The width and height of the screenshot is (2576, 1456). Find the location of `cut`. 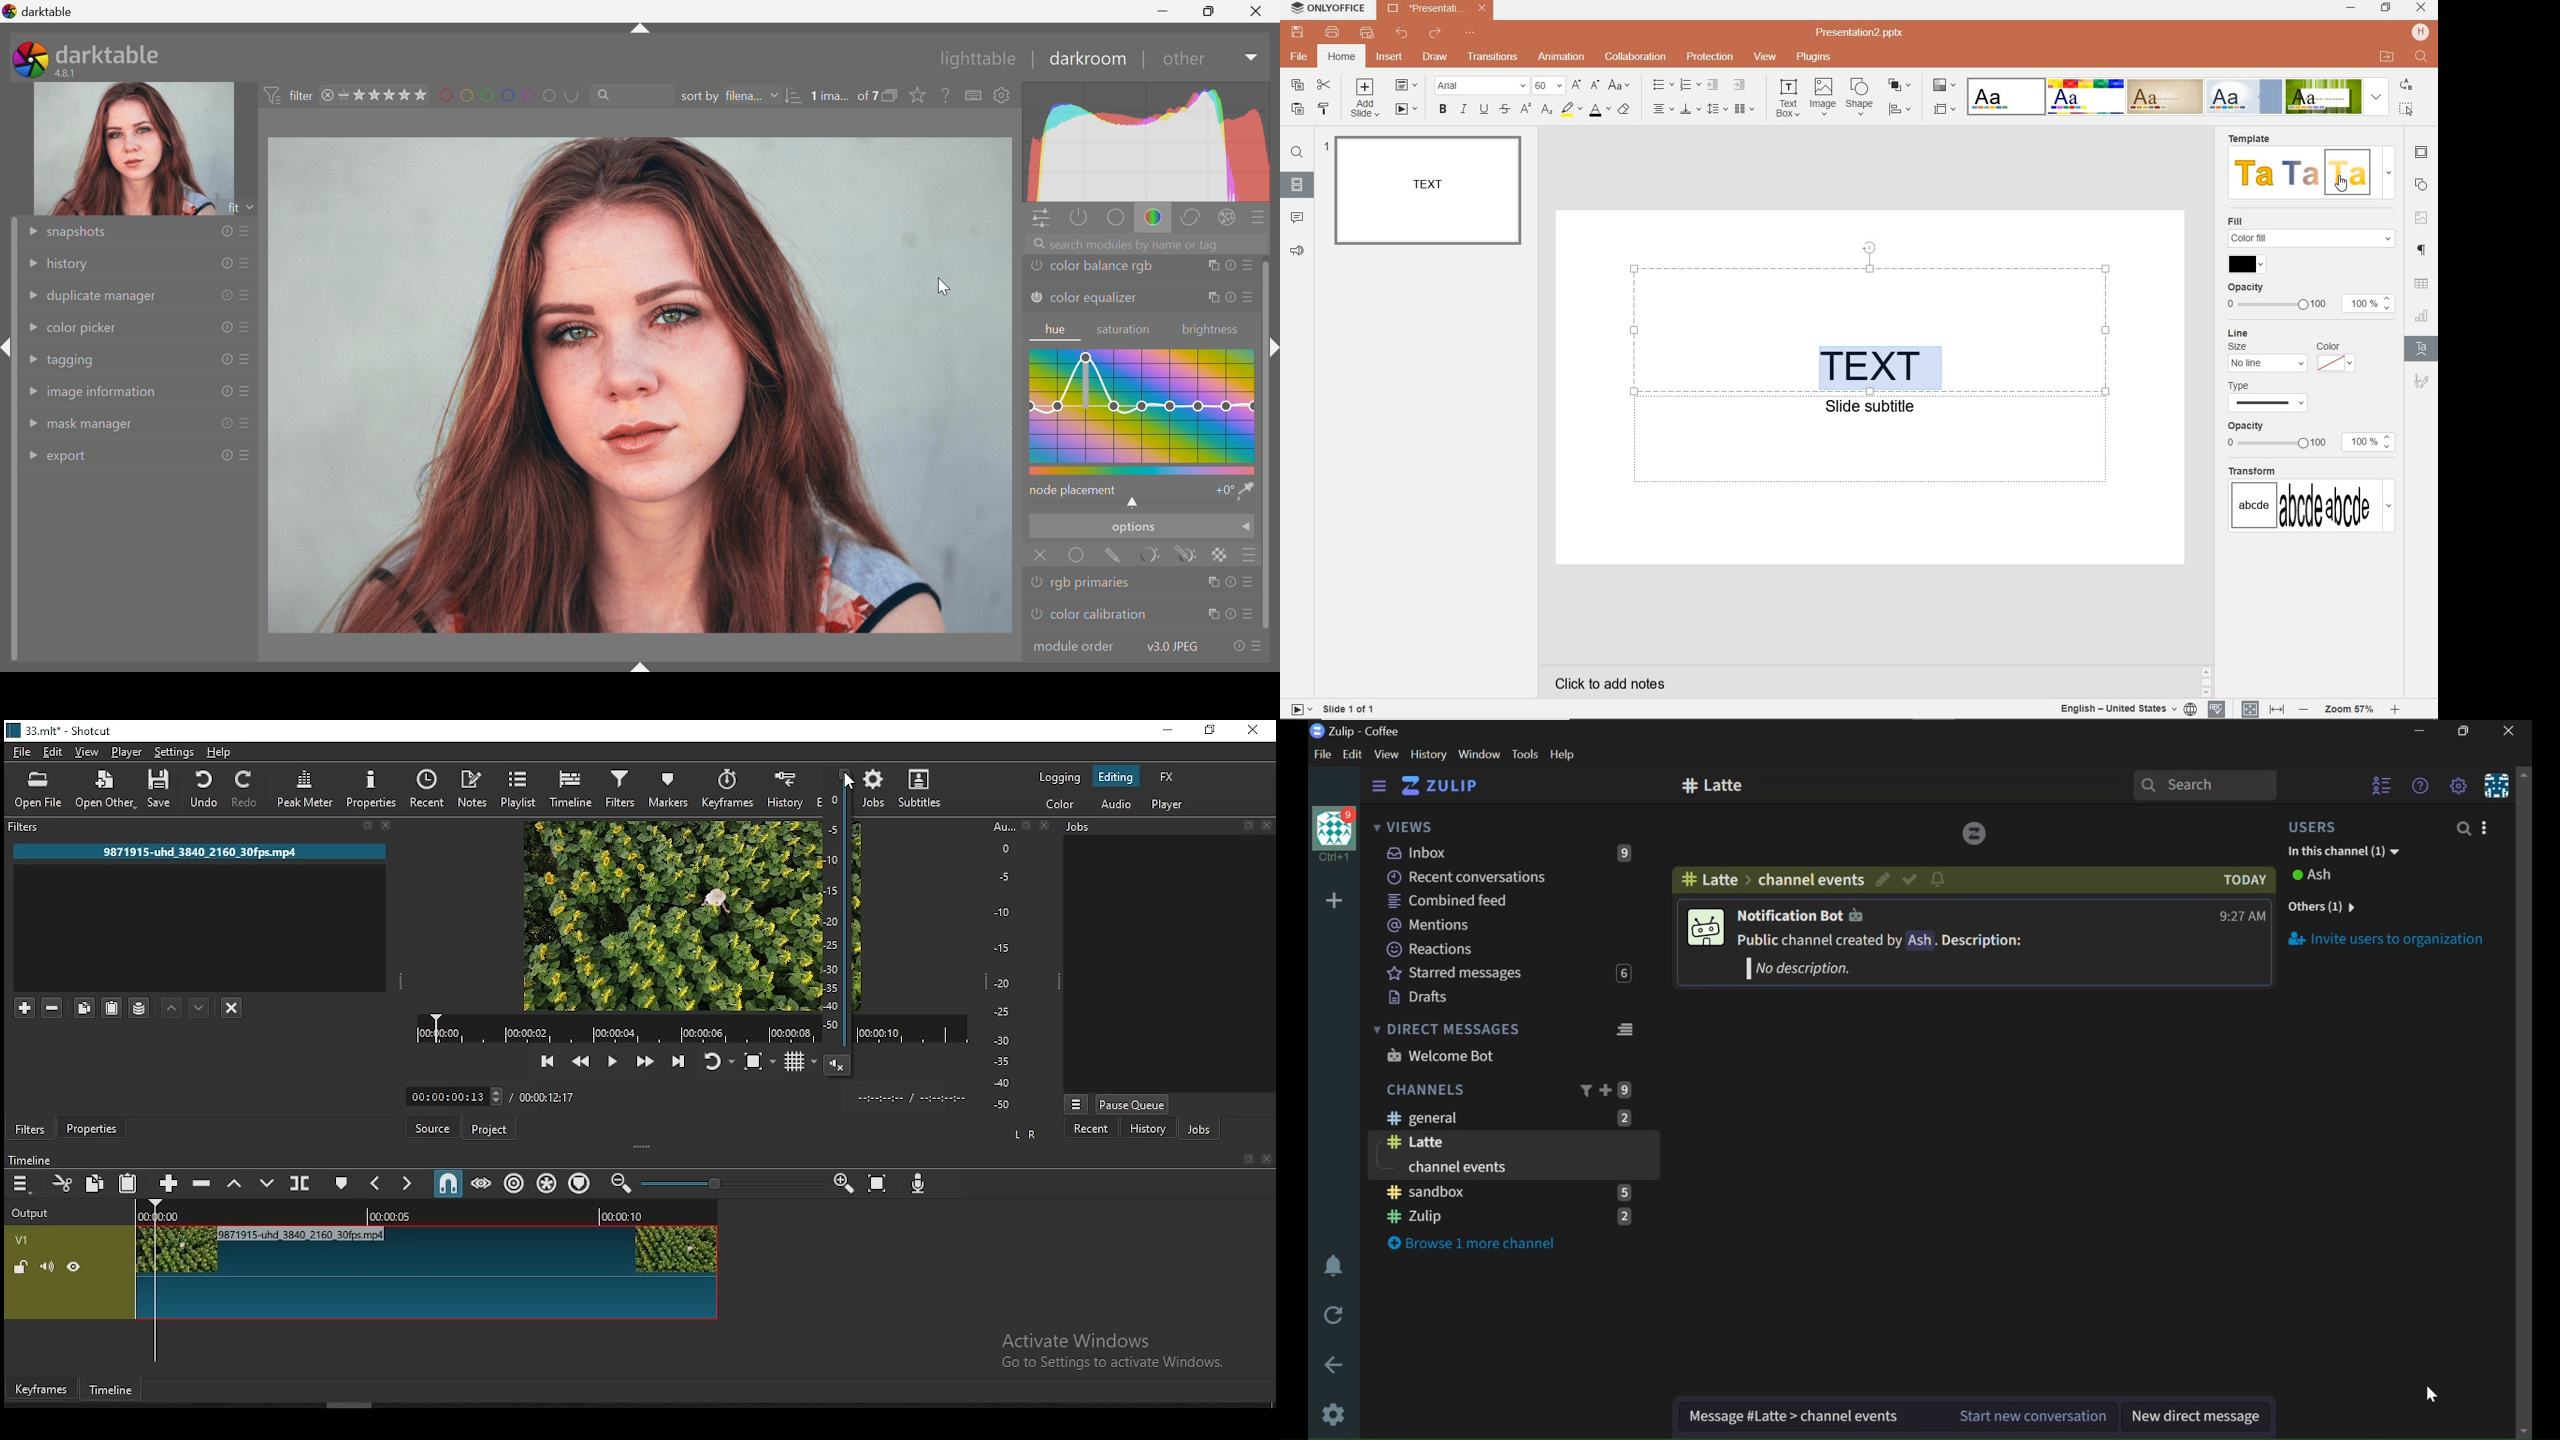

cut is located at coordinates (64, 1185).